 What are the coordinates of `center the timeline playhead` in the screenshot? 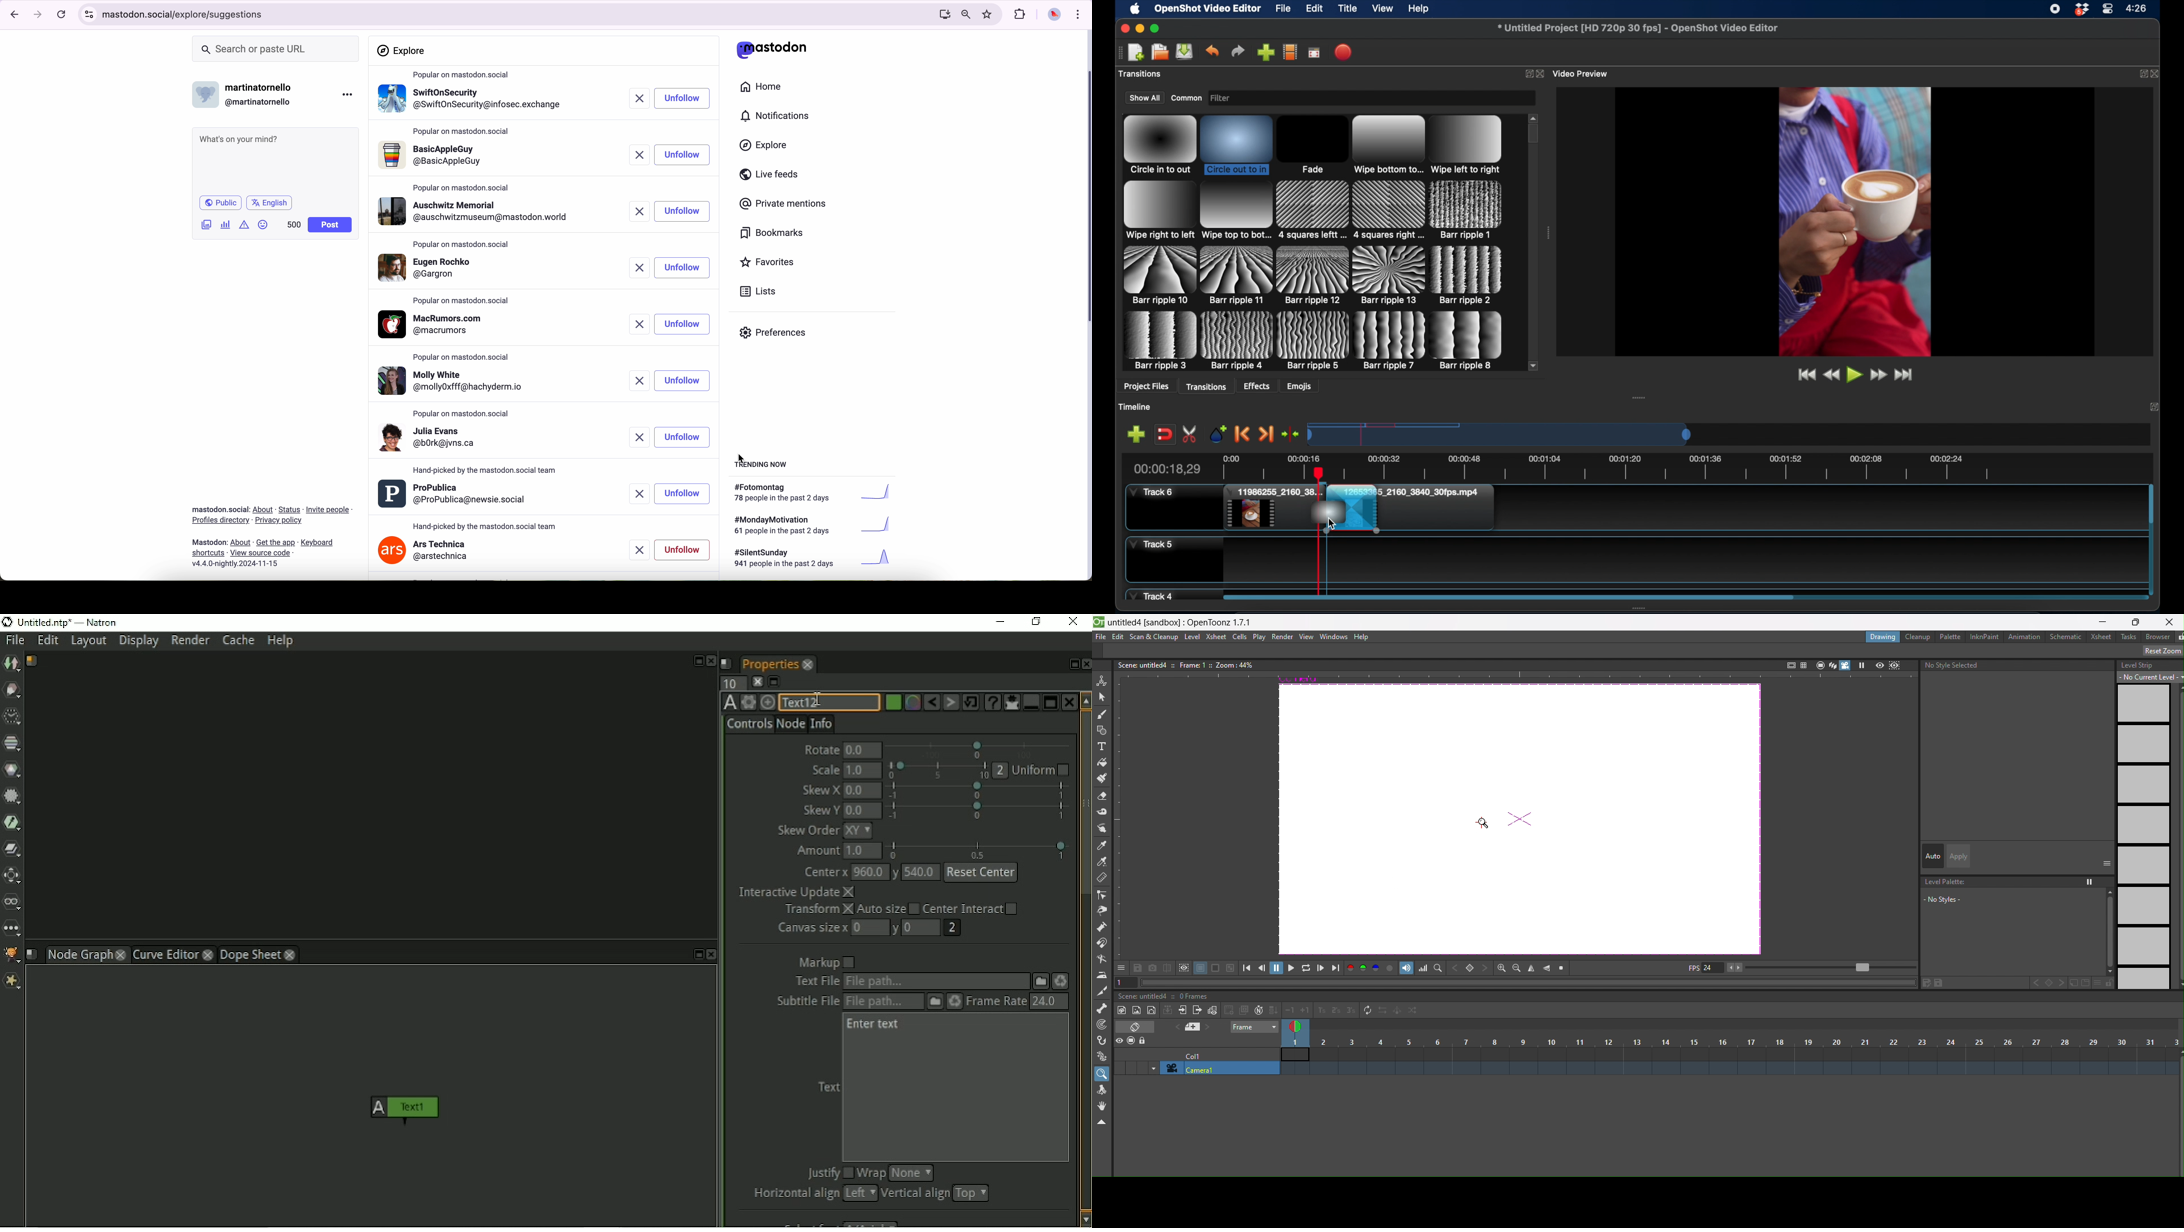 It's located at (1291, 435).